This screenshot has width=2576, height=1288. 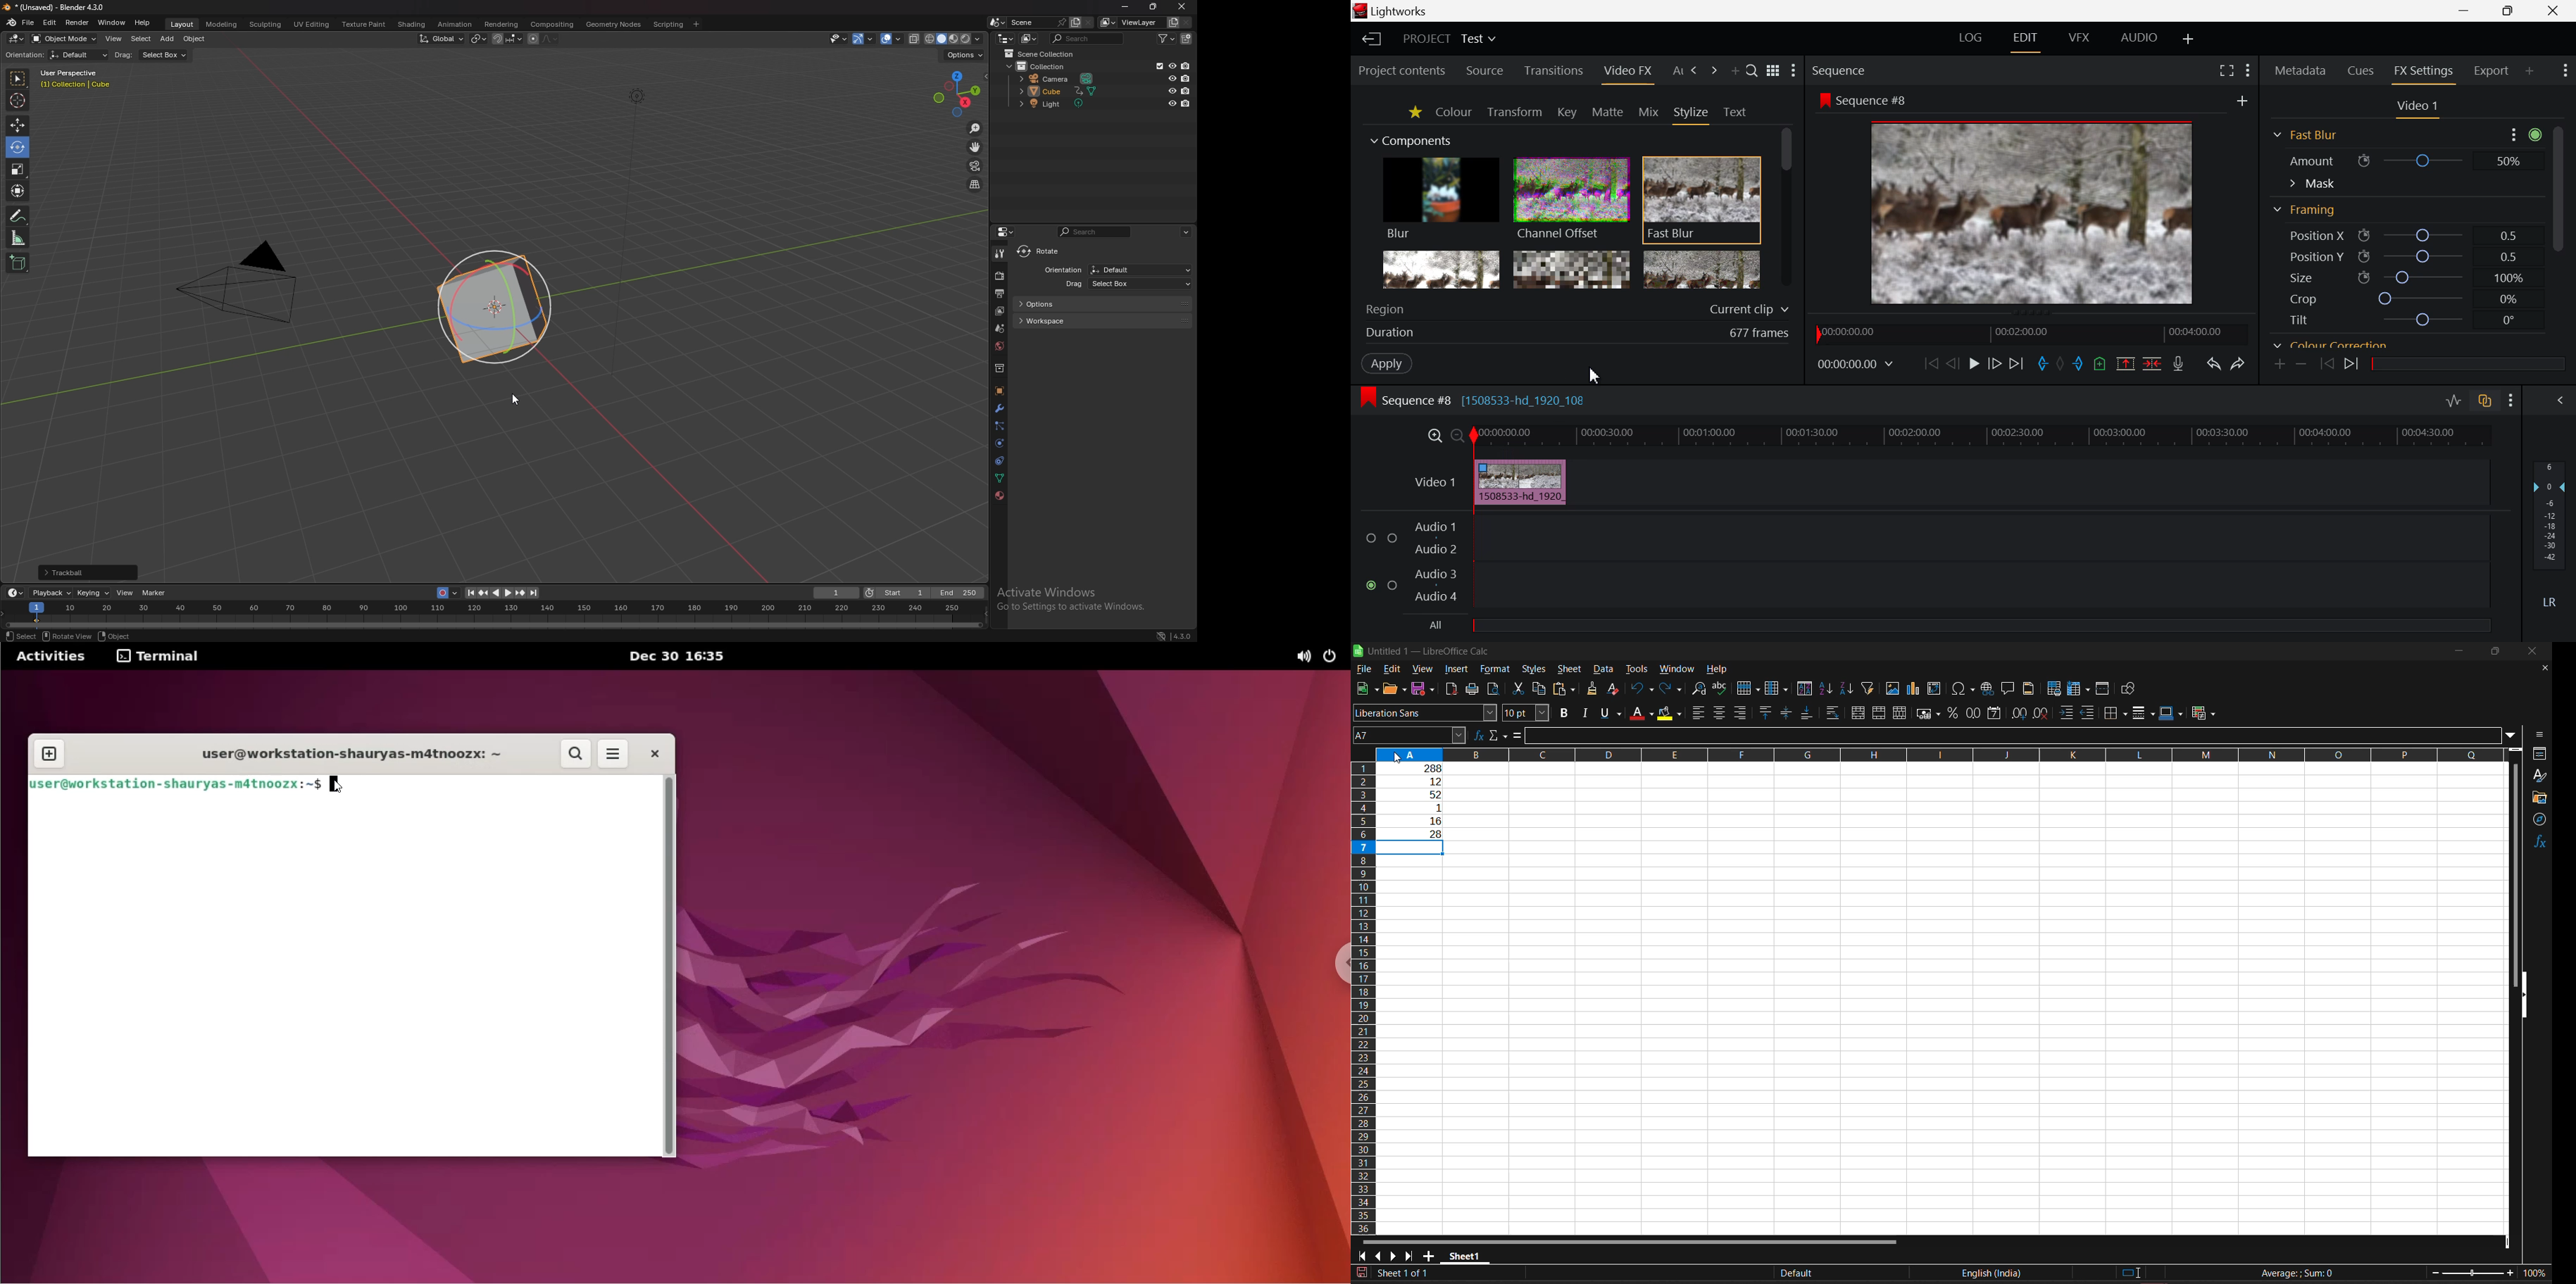 I want to click on add, so click(x=167, y=39).